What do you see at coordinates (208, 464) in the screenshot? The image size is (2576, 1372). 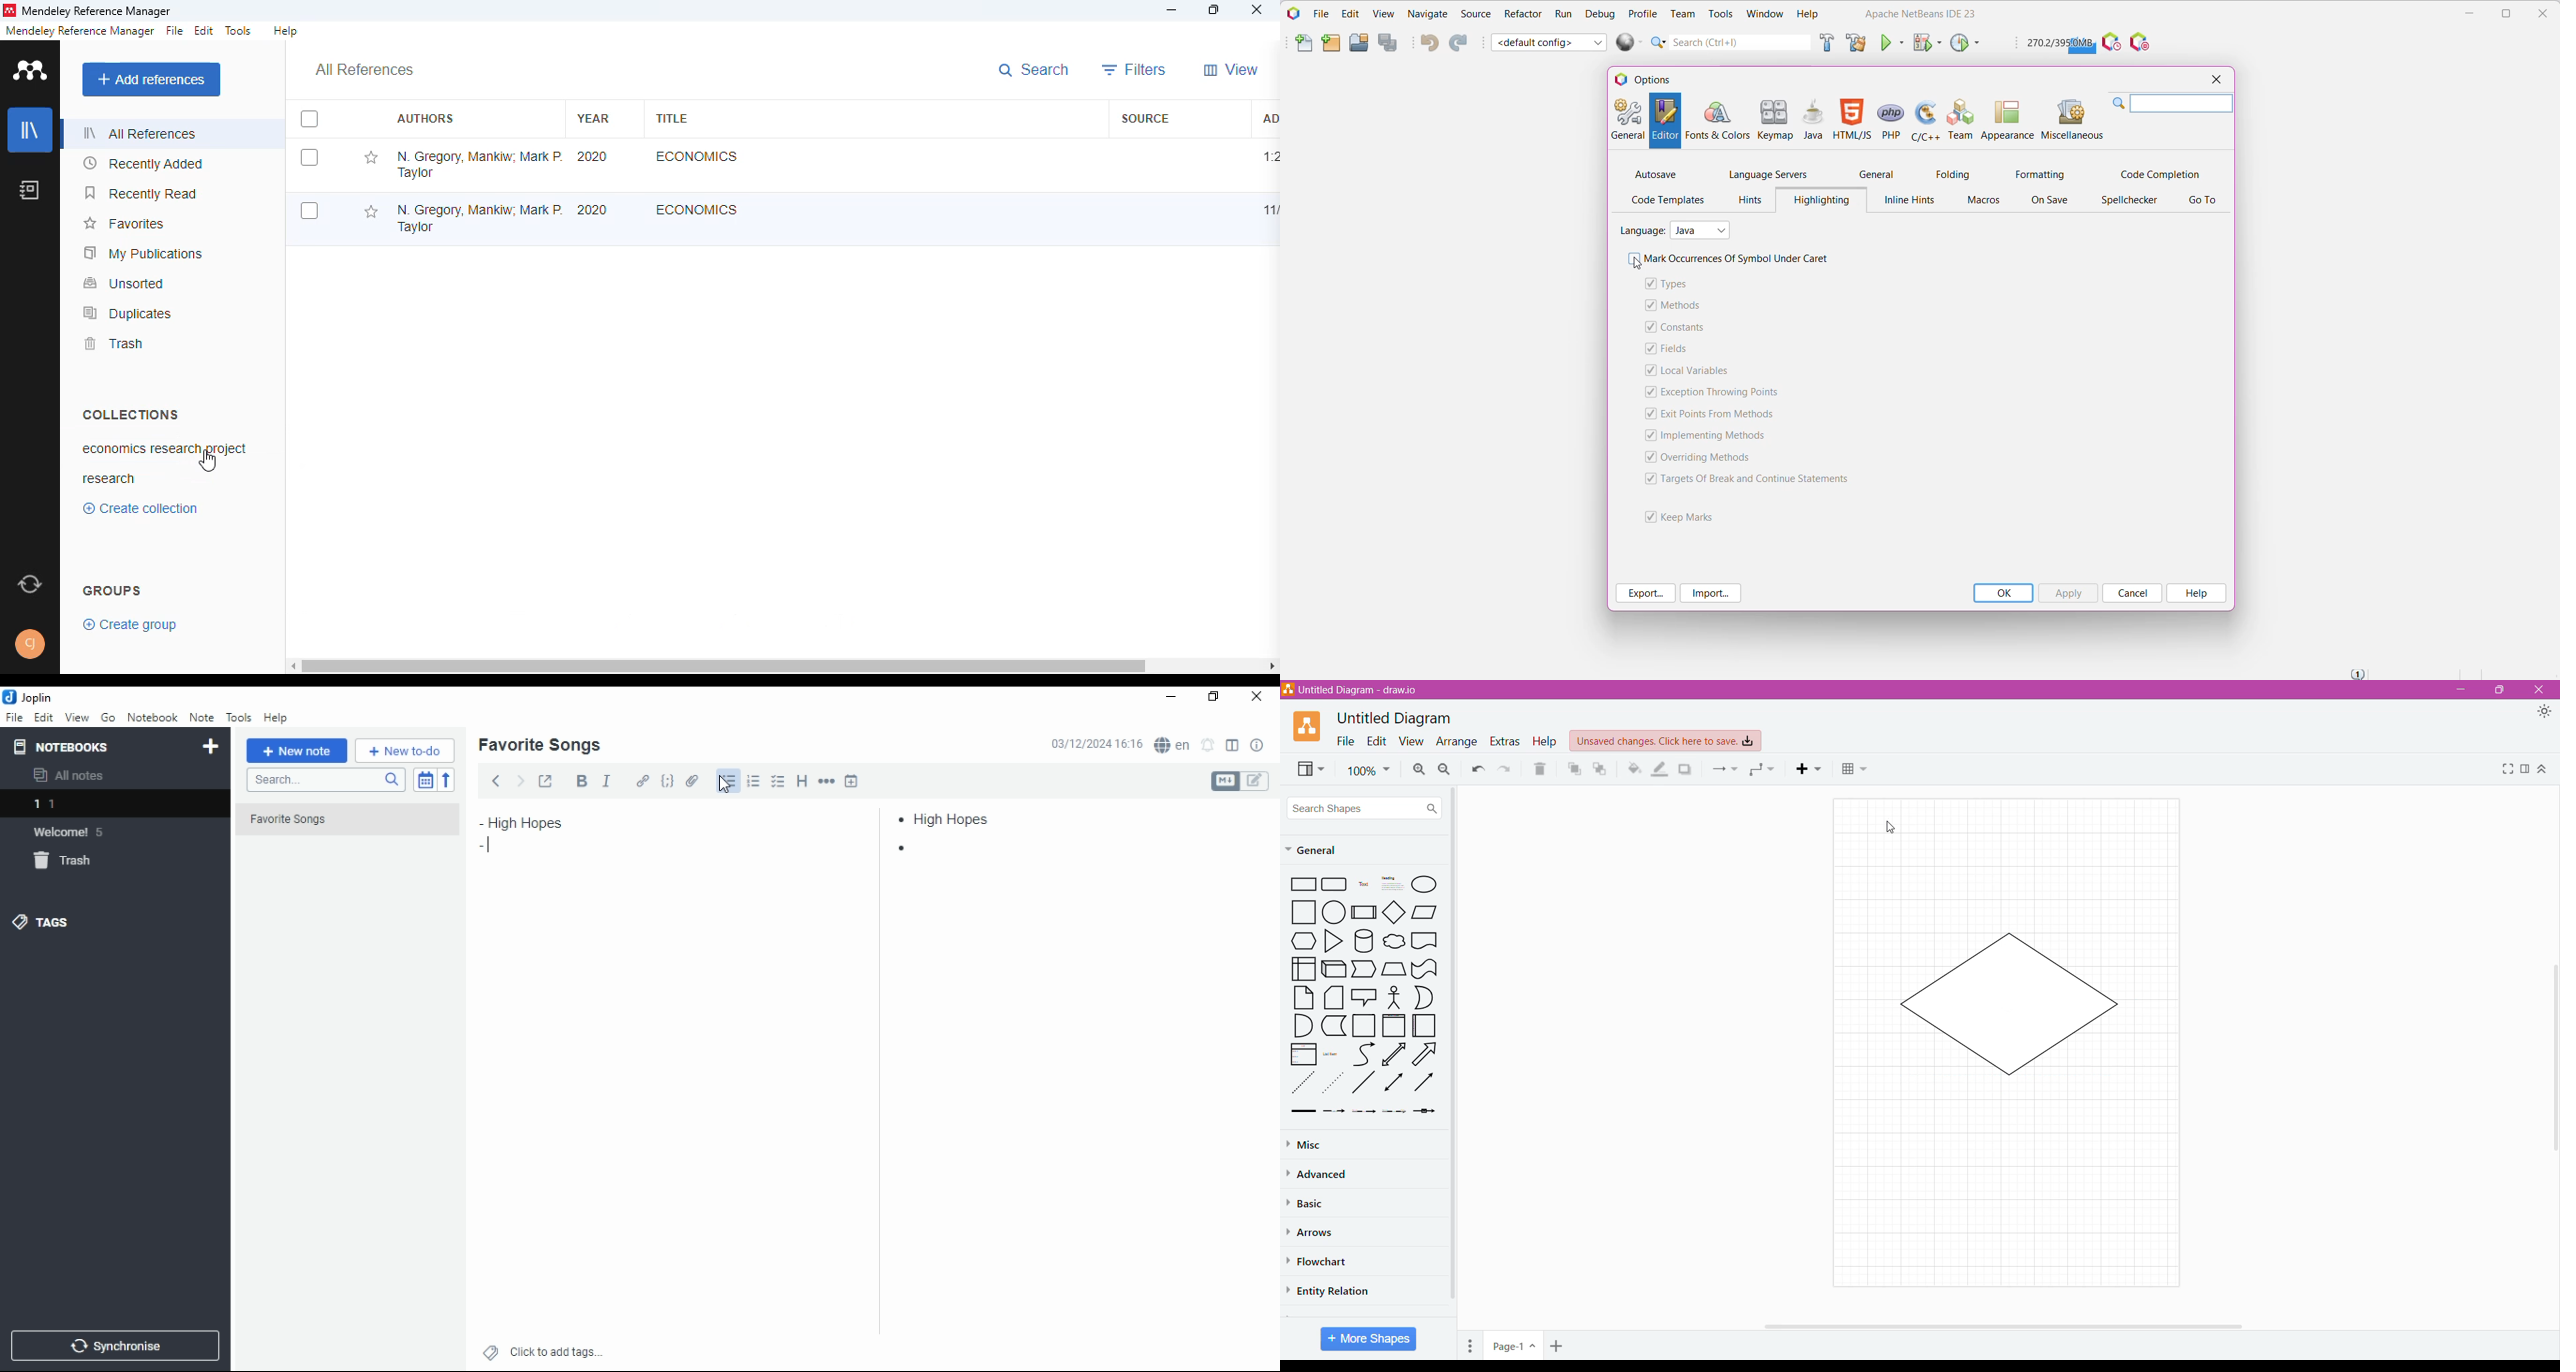 I see `cursor` at bounding box center [208, 464].